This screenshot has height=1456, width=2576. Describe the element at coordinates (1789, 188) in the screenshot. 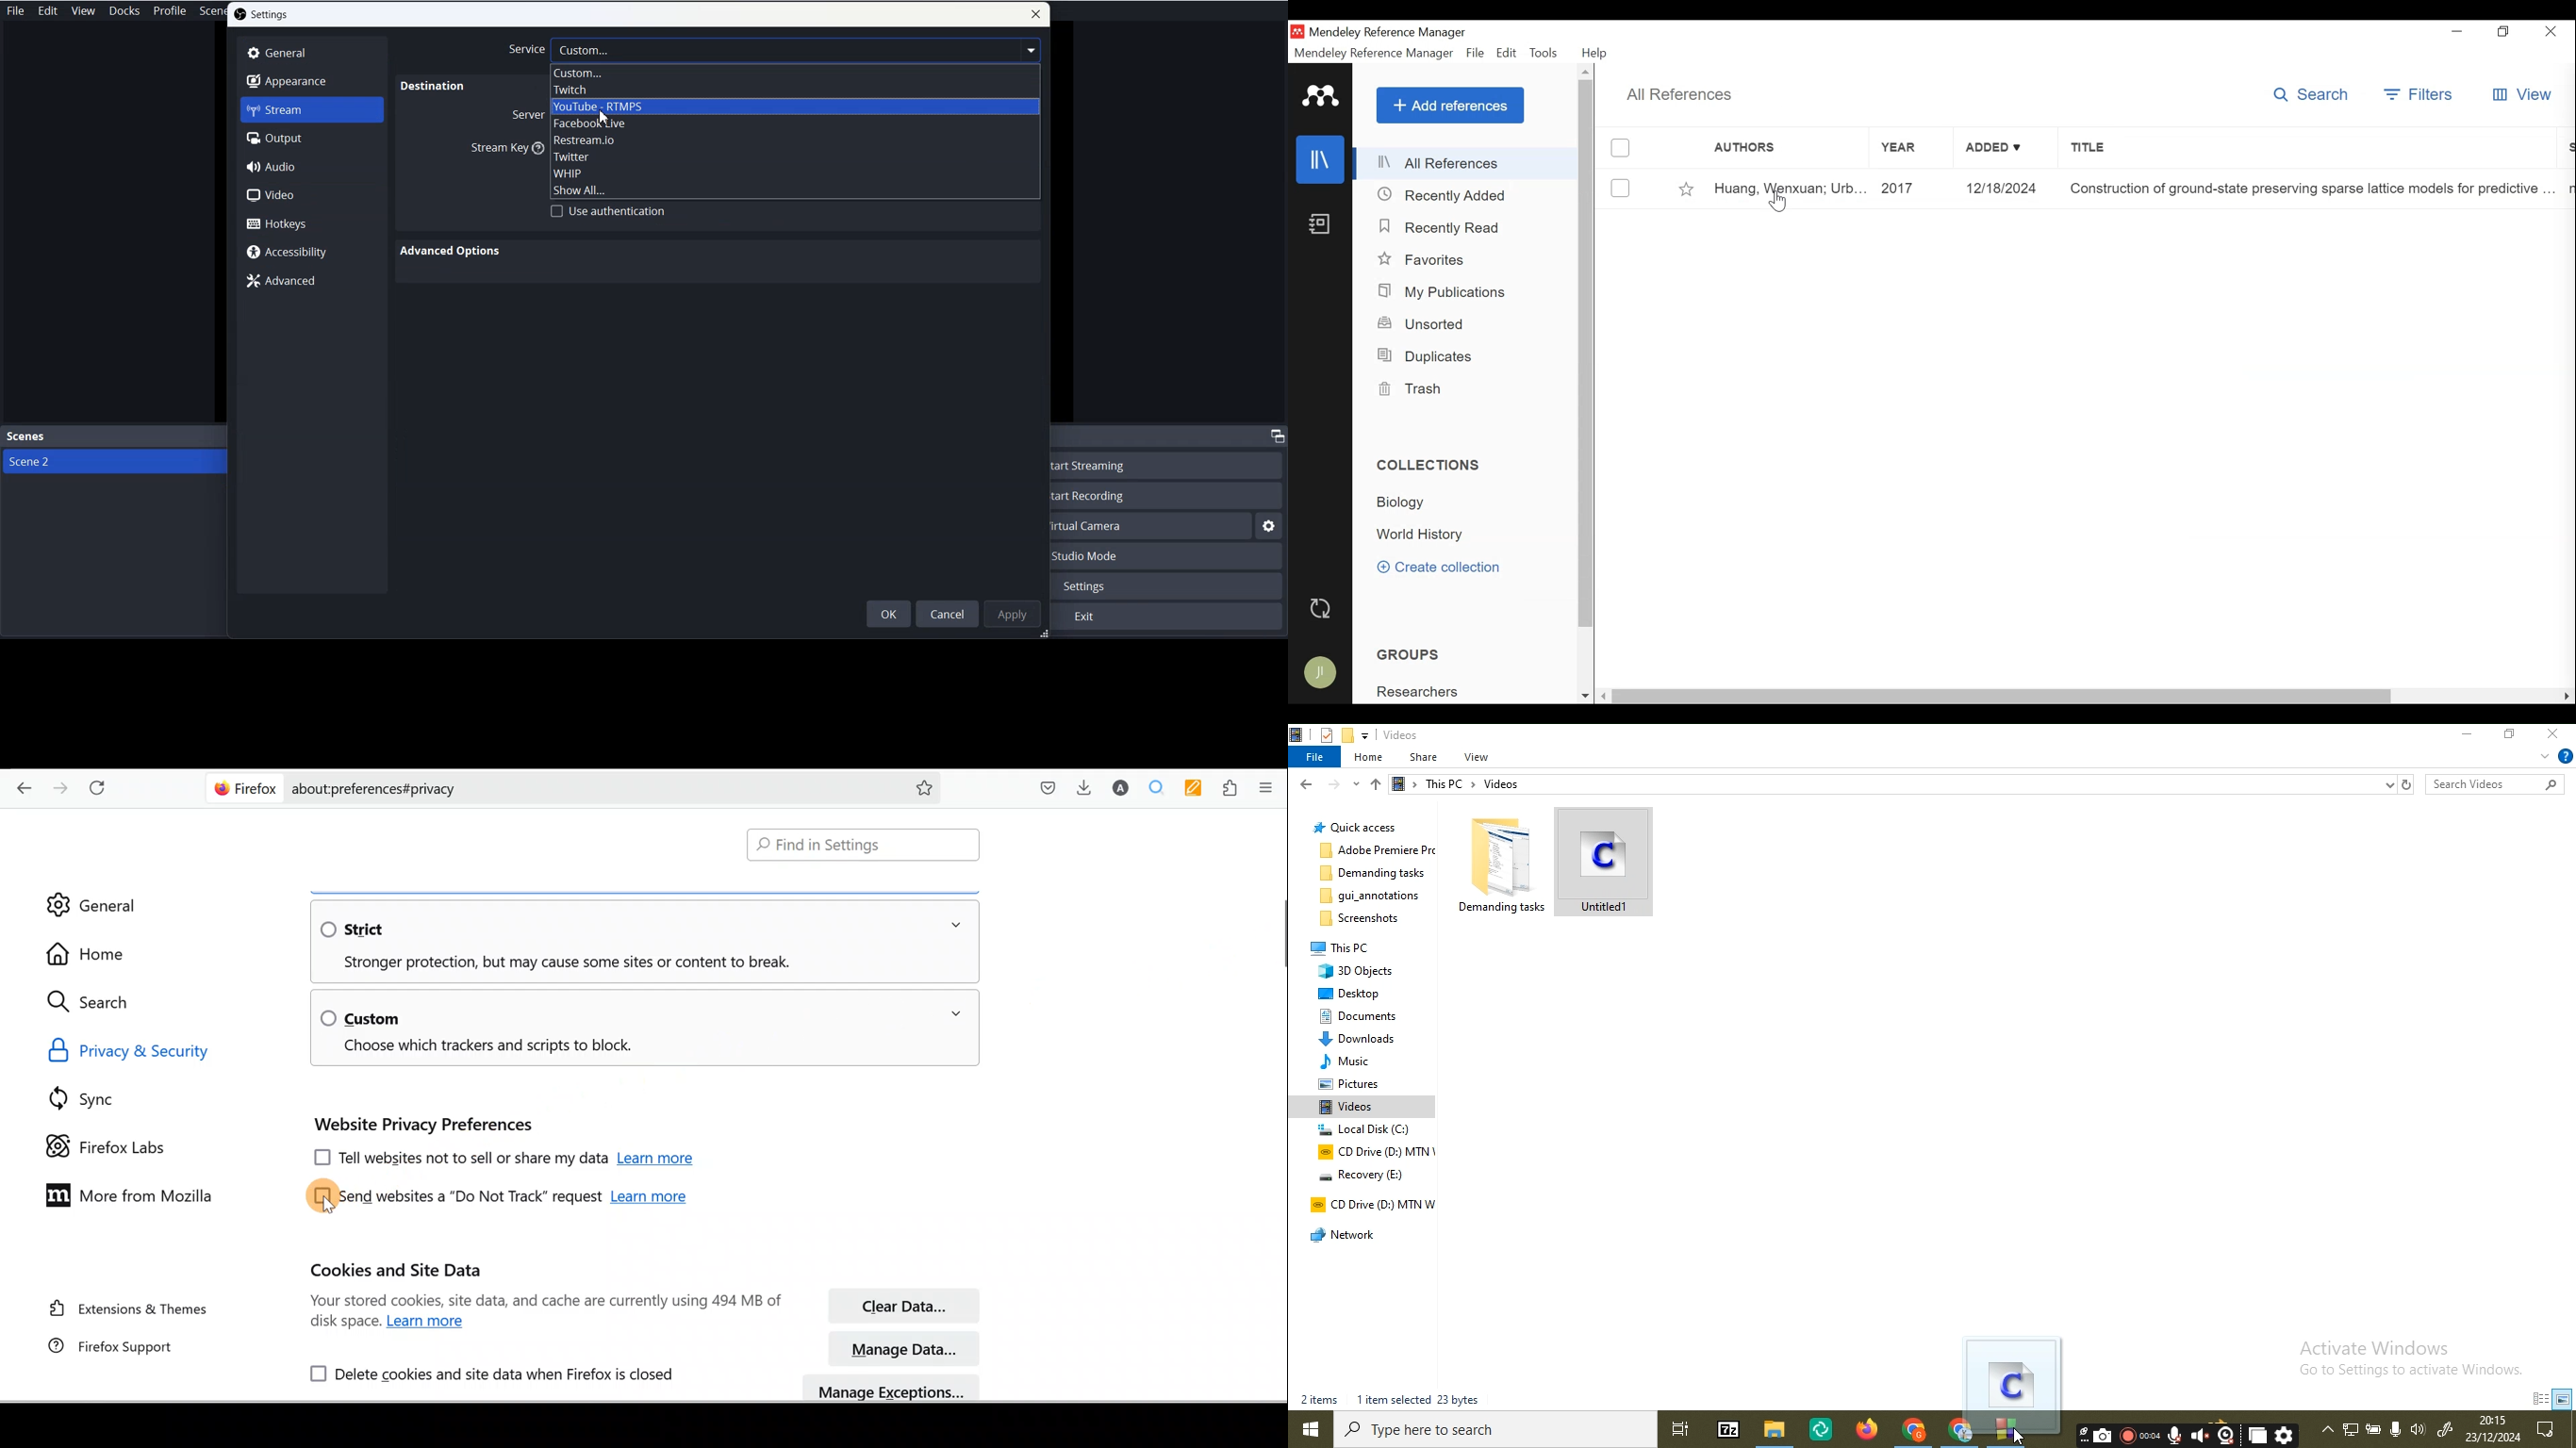

I see `Huang, Wenxuan; Urb...` at that location.